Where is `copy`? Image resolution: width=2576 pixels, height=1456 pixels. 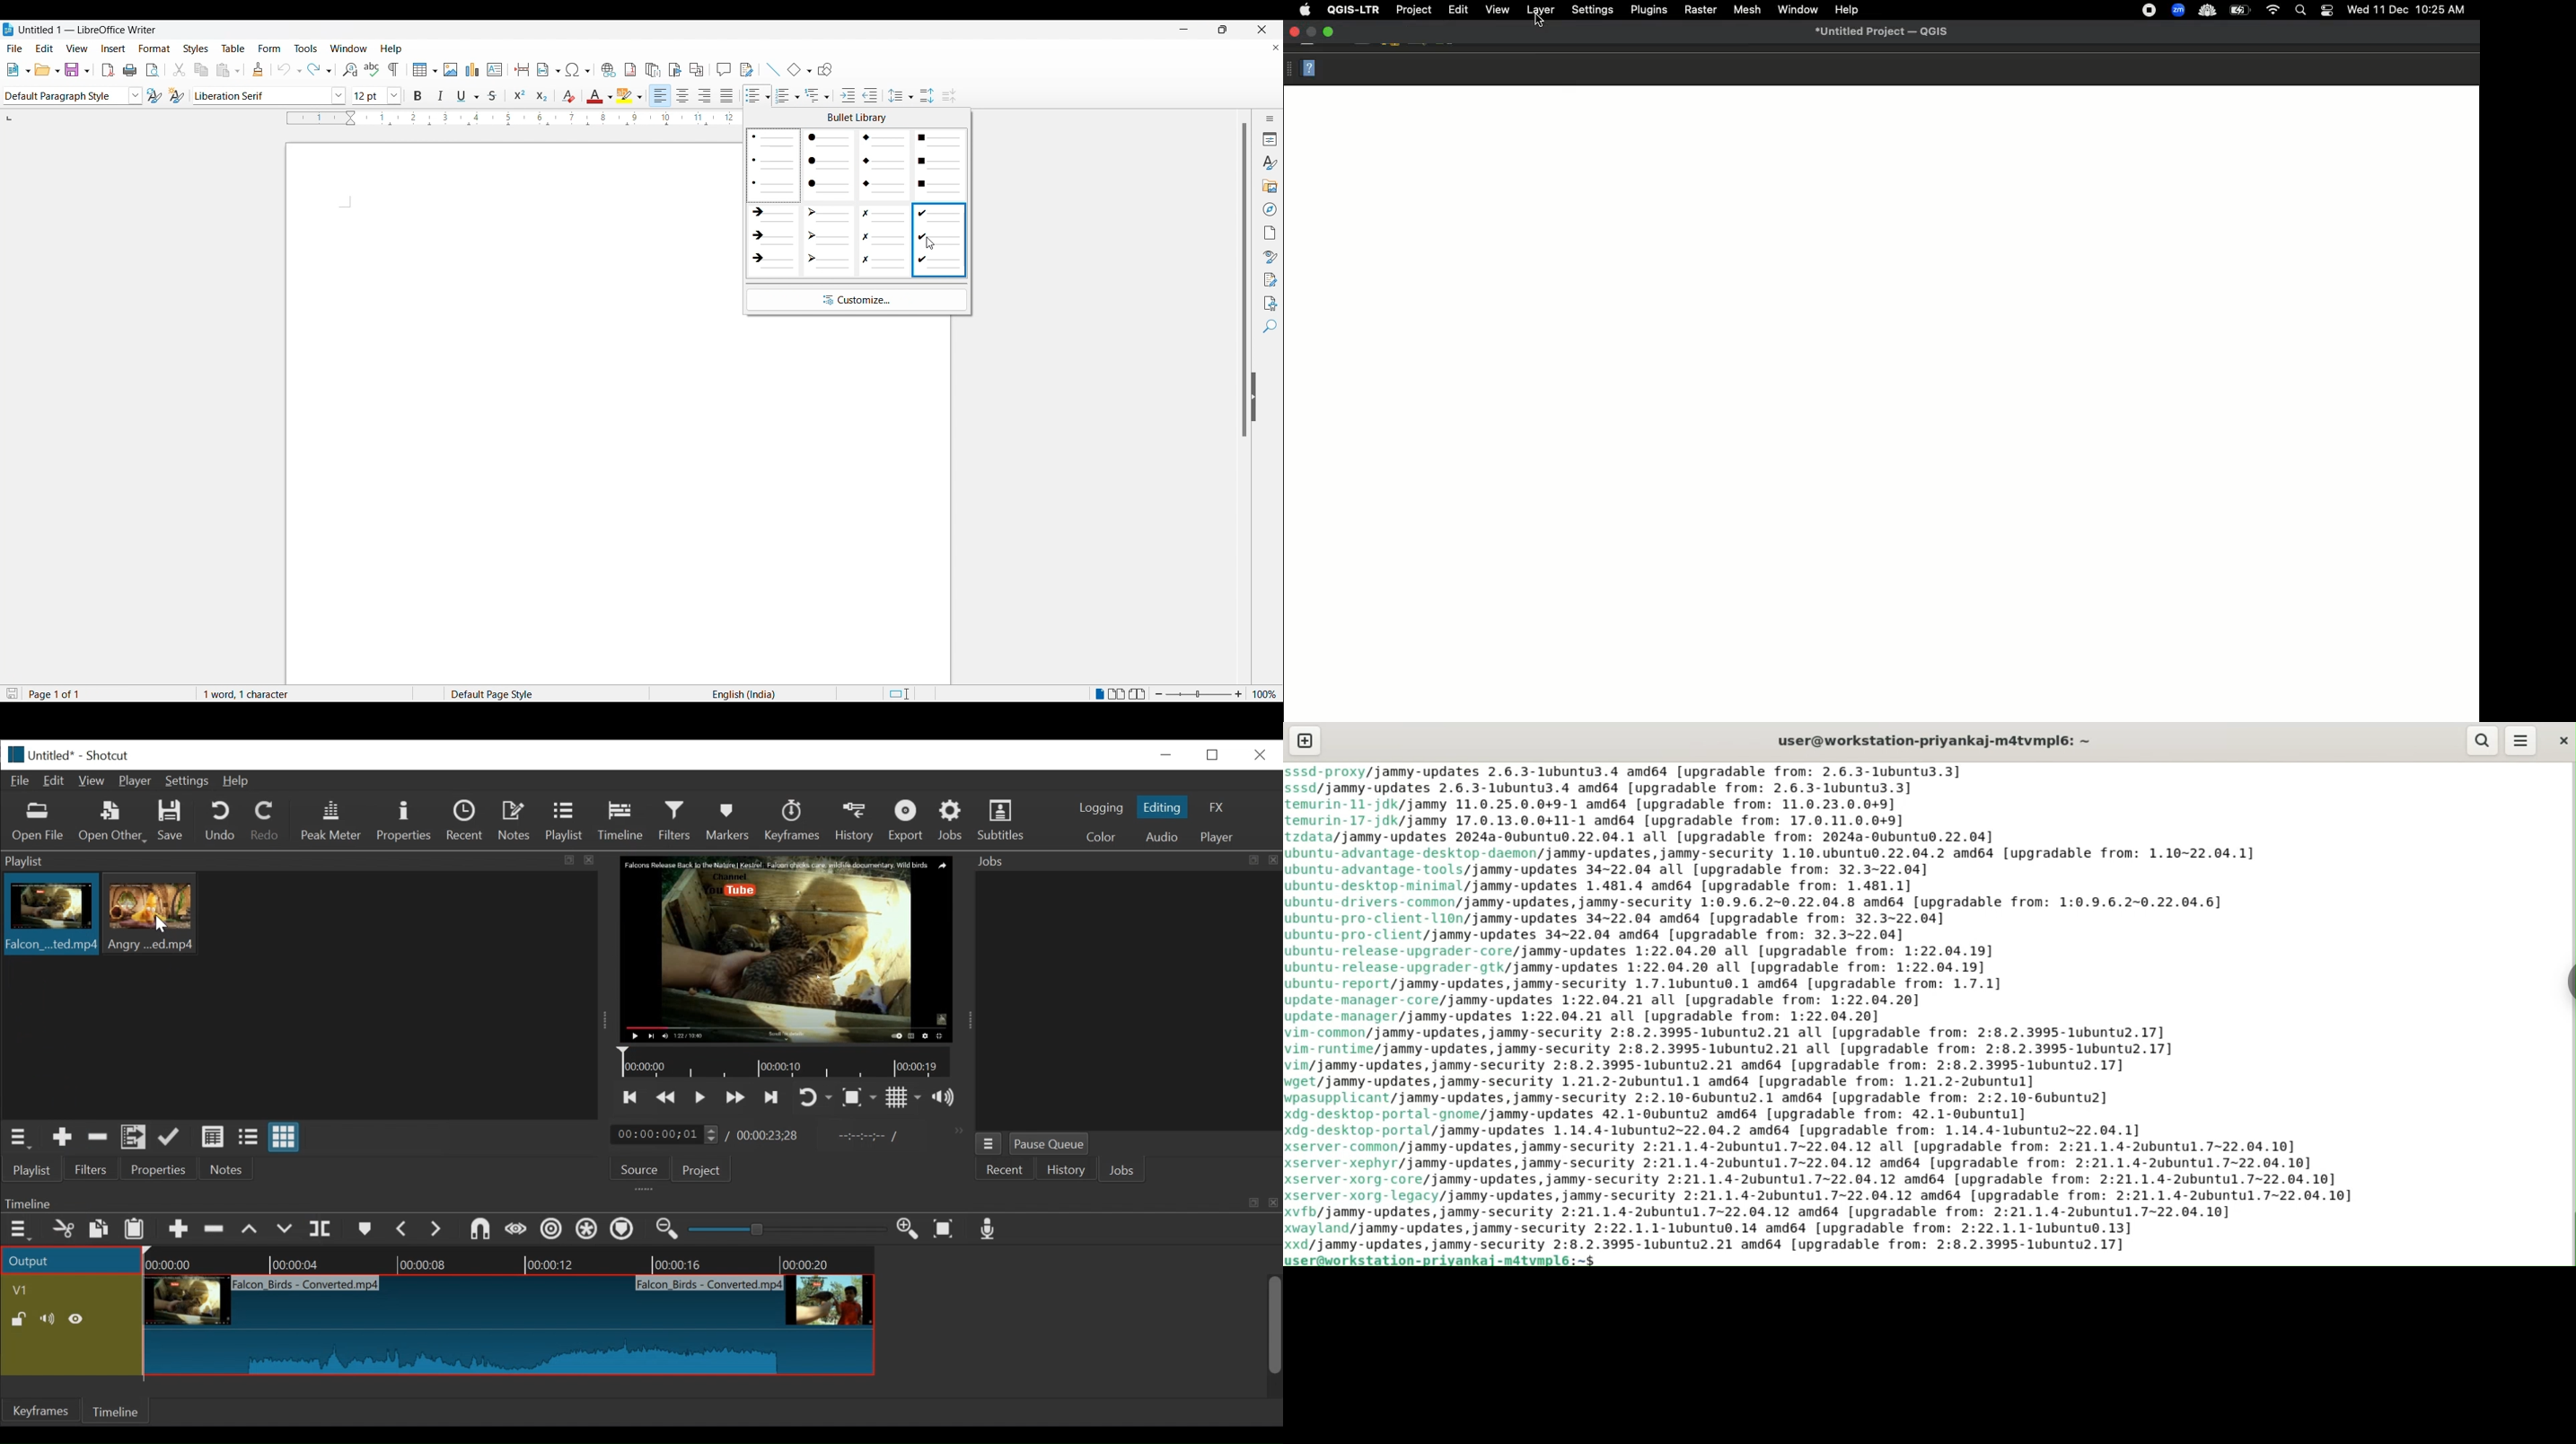
copy is located at coordinates (201, 69).